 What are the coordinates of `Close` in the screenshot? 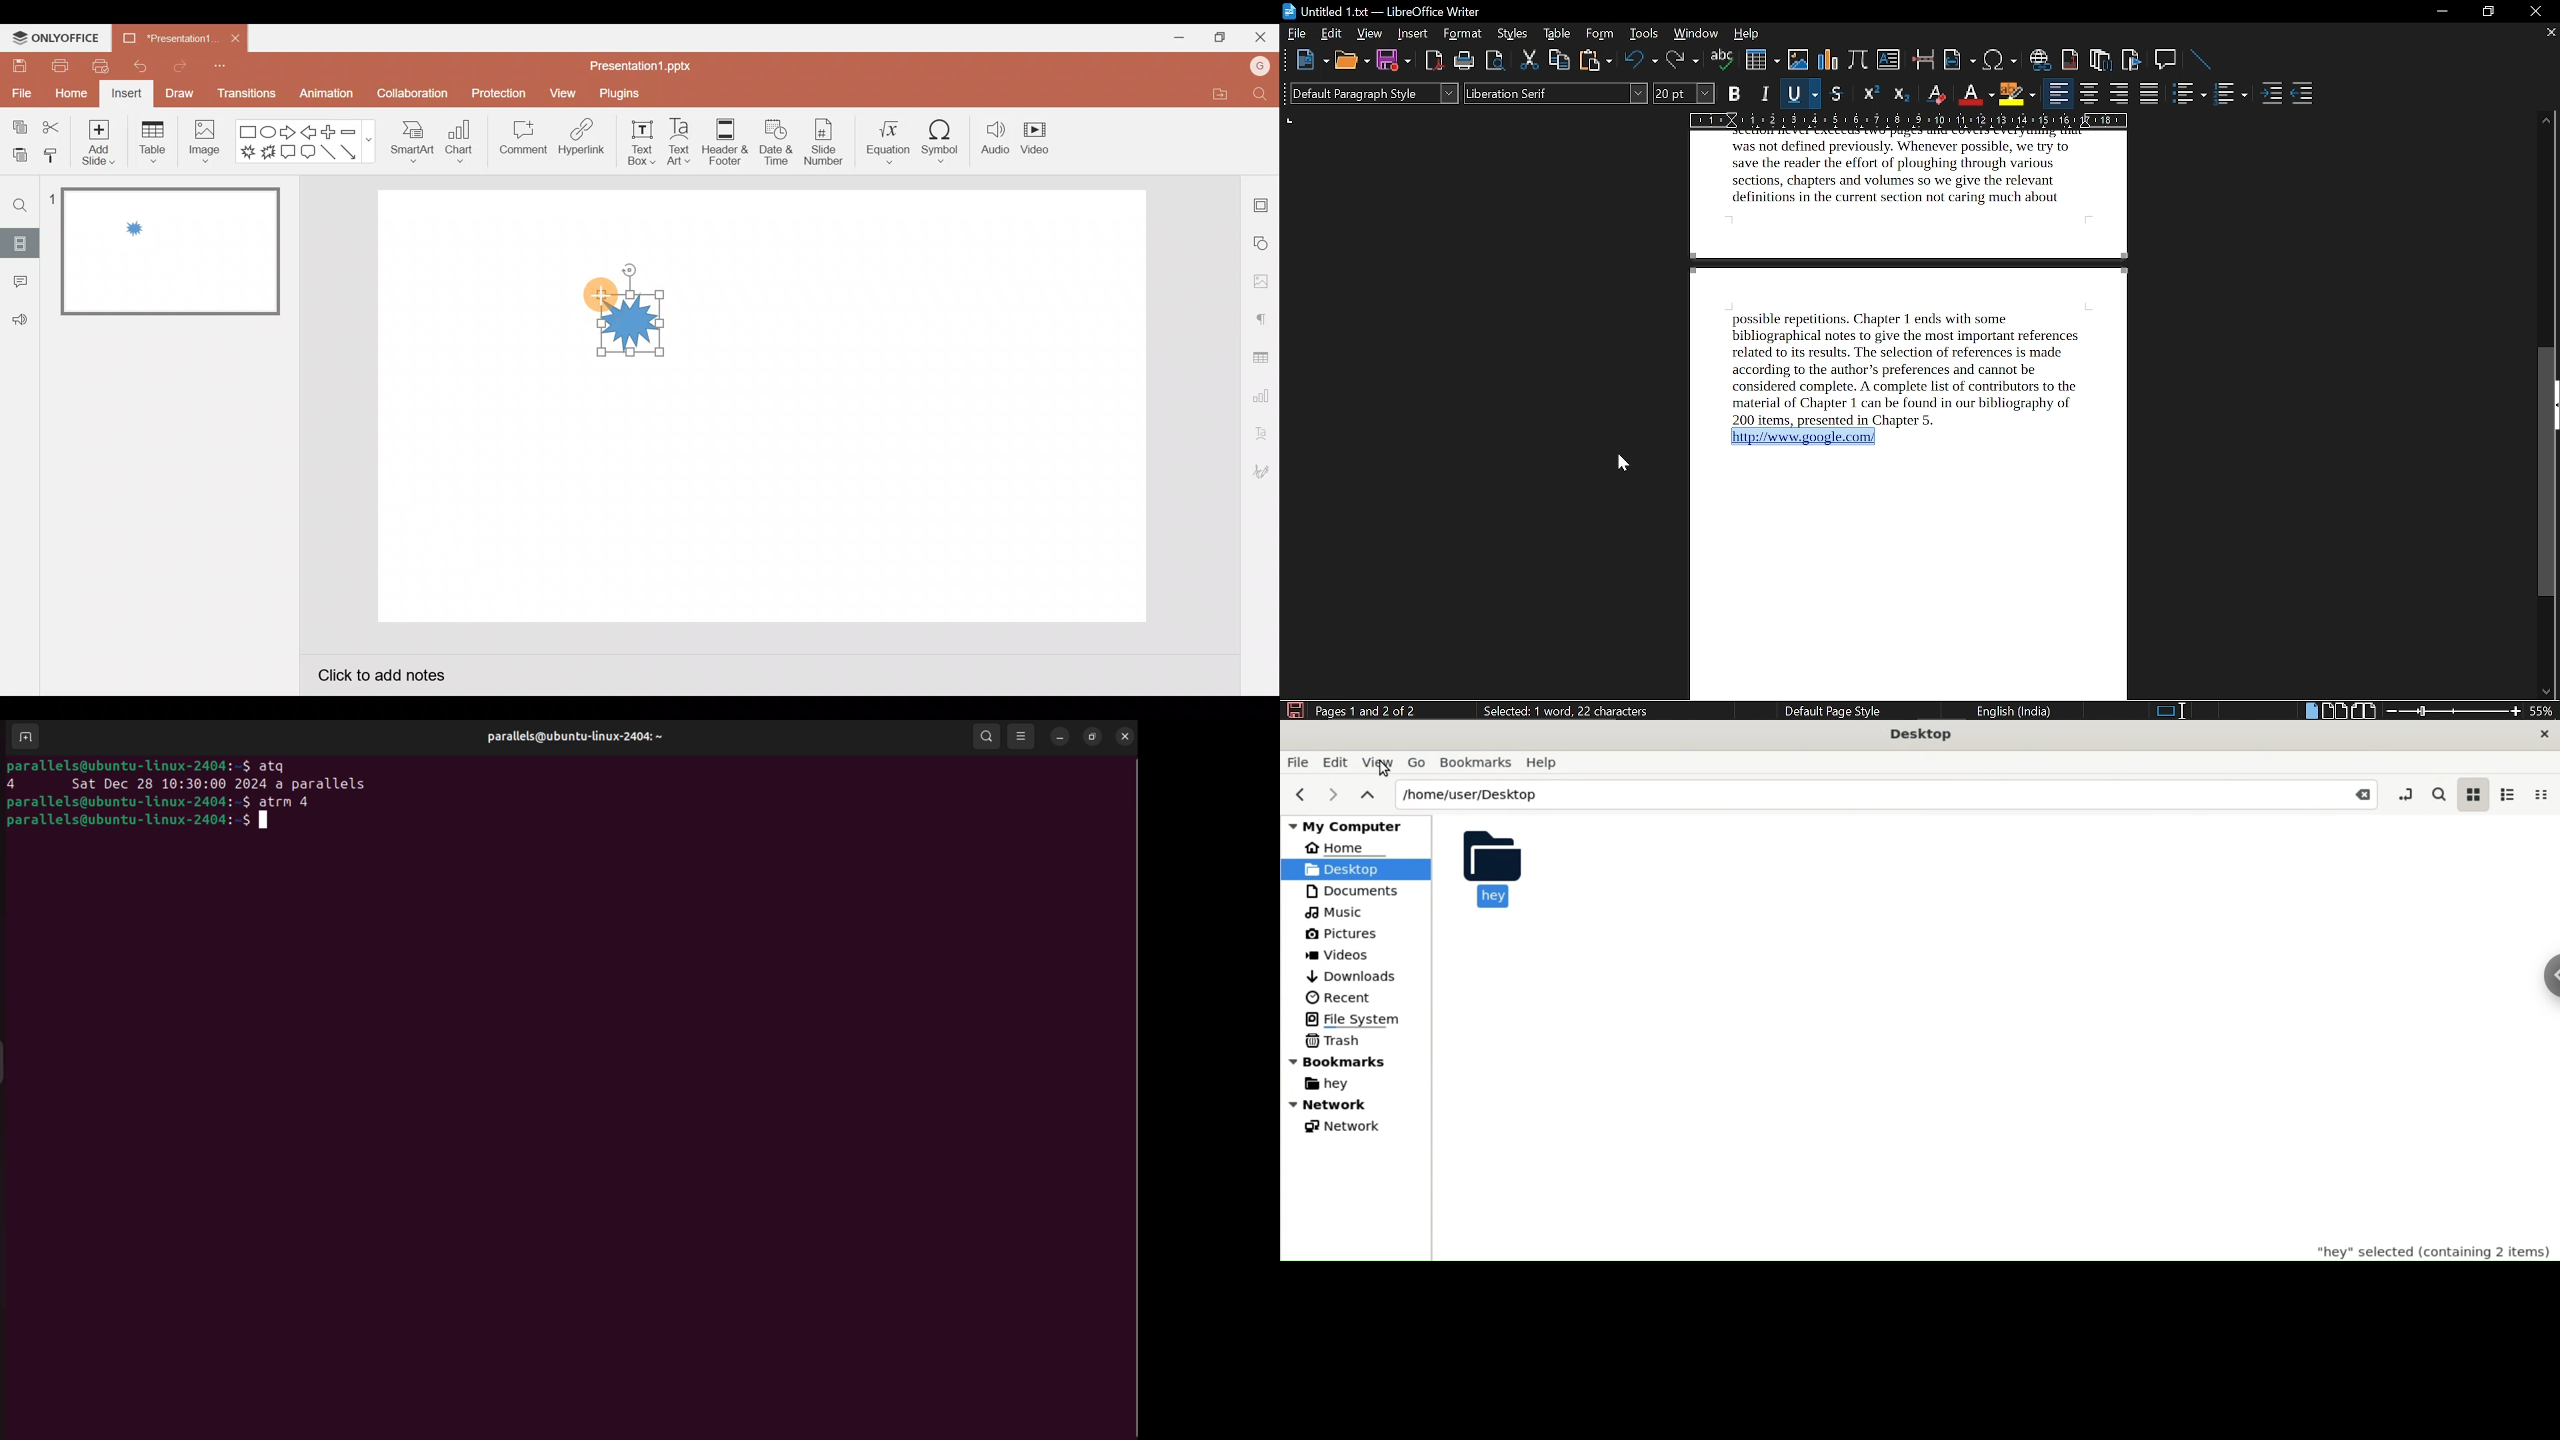 It's located at (1260, 33).